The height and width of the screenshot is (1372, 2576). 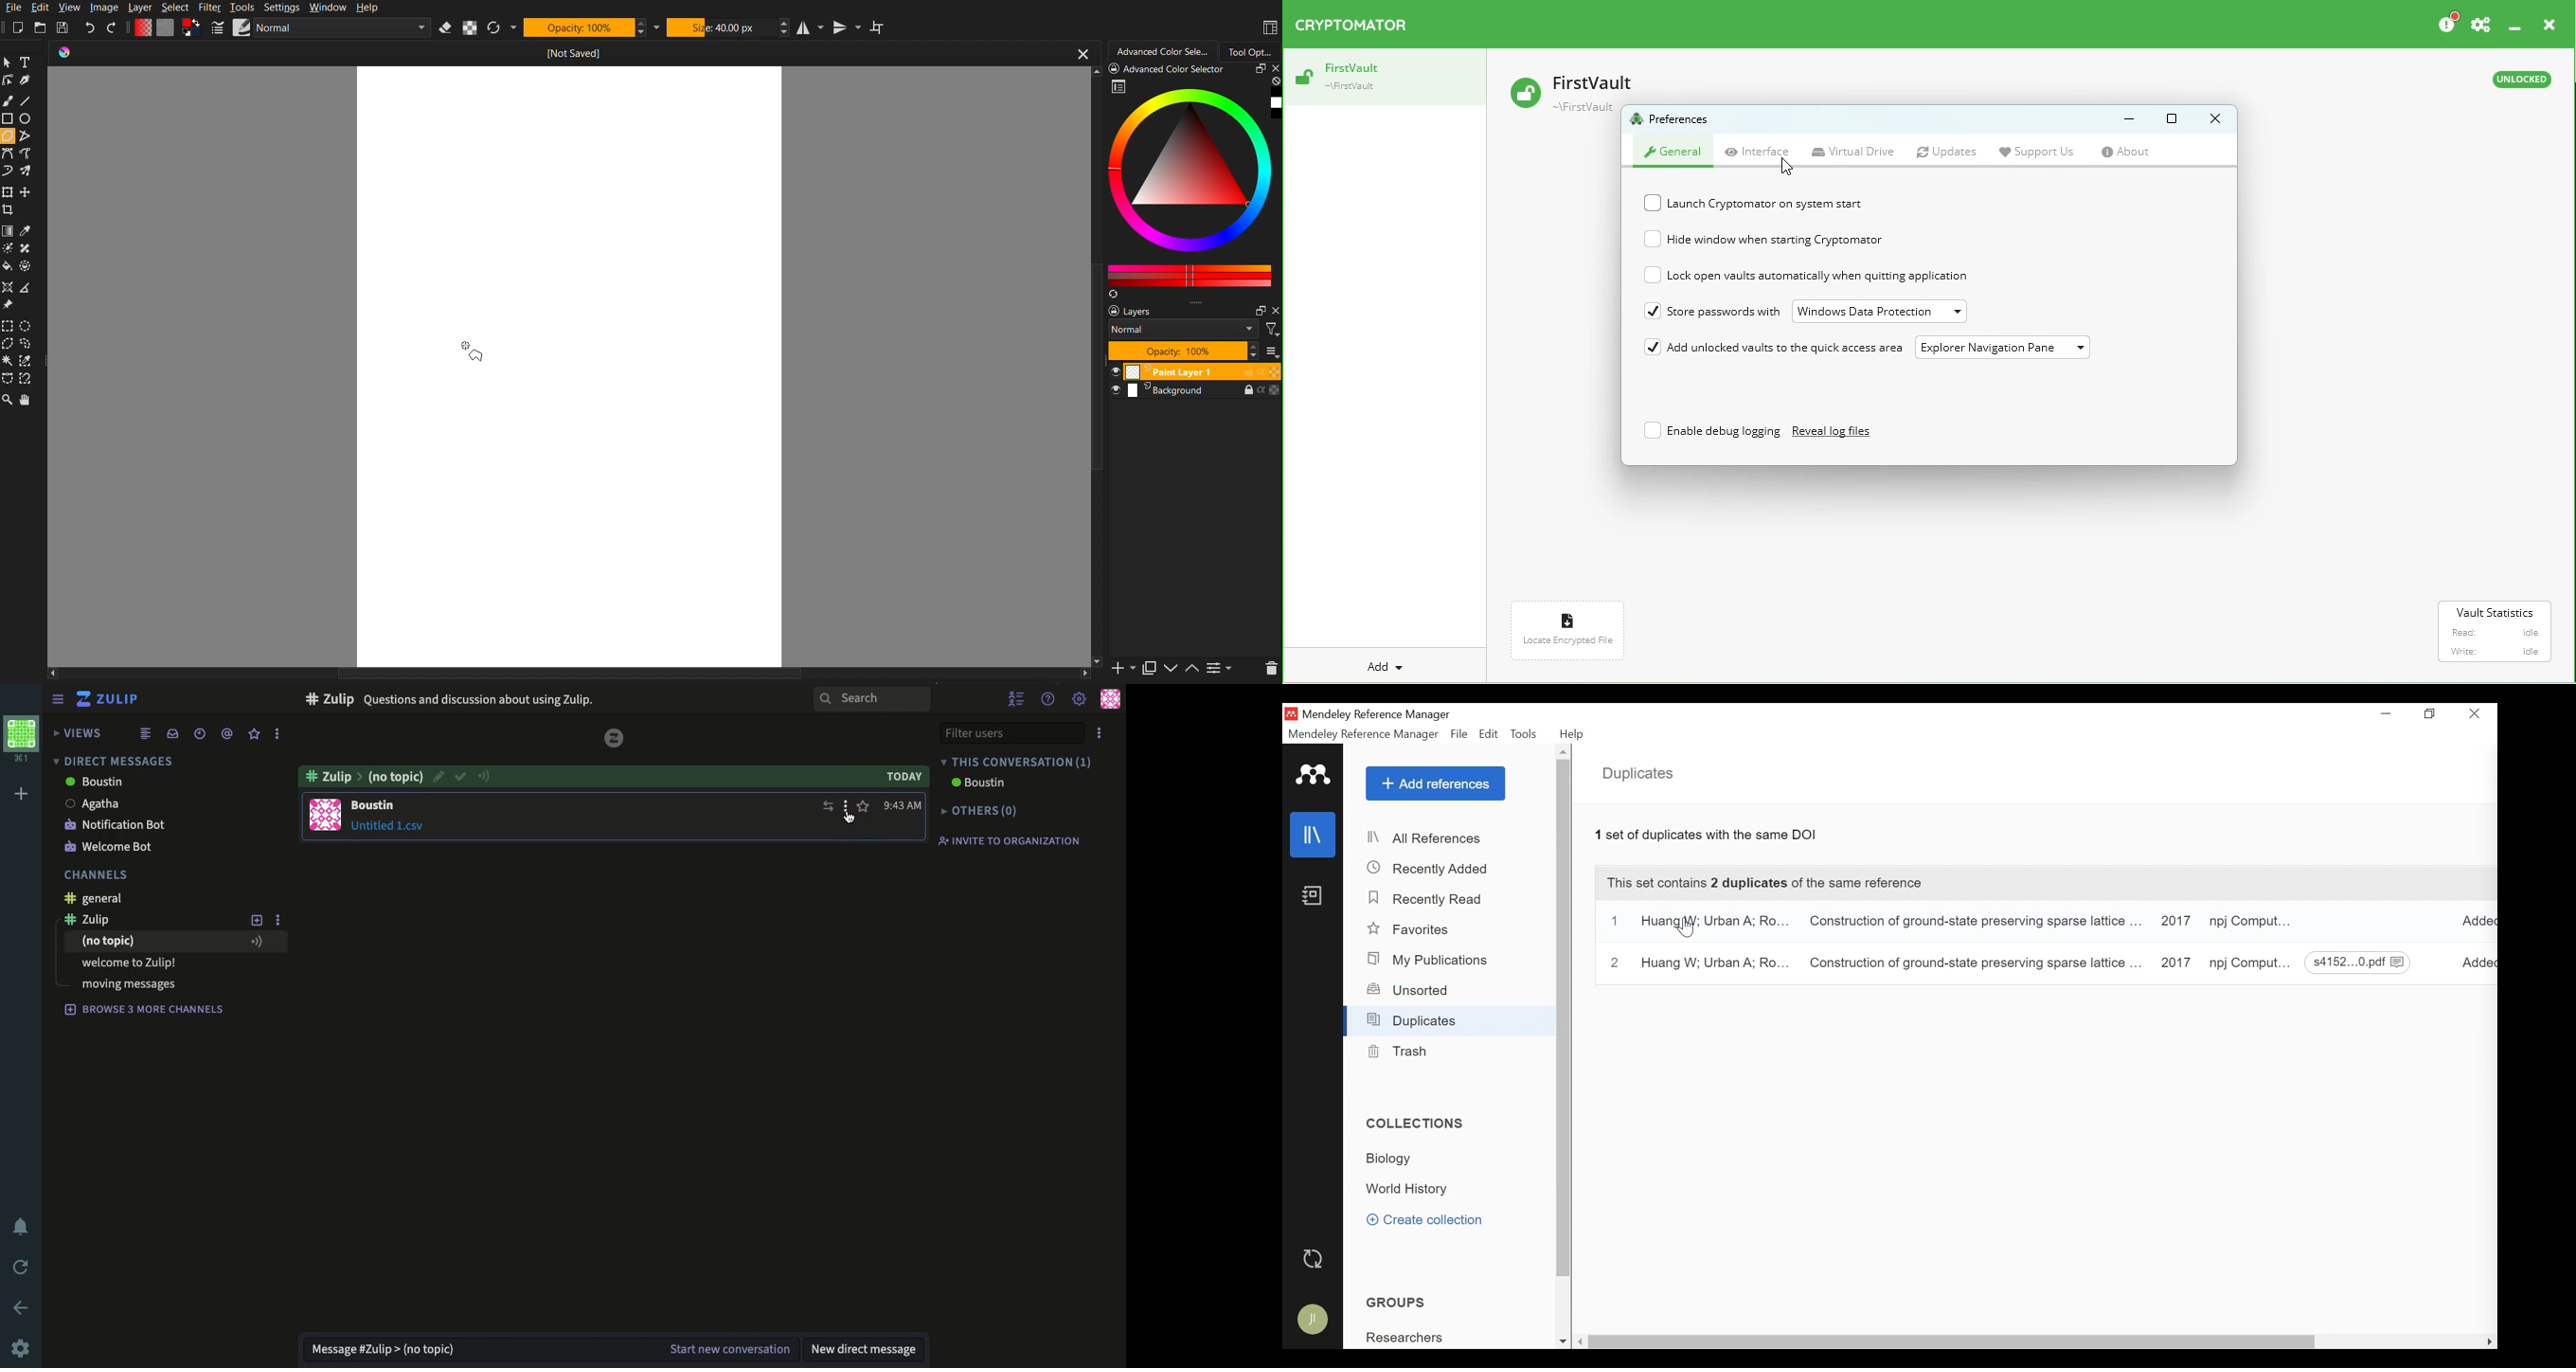 I want to click on restore panel, so click(x=1258, y=70).